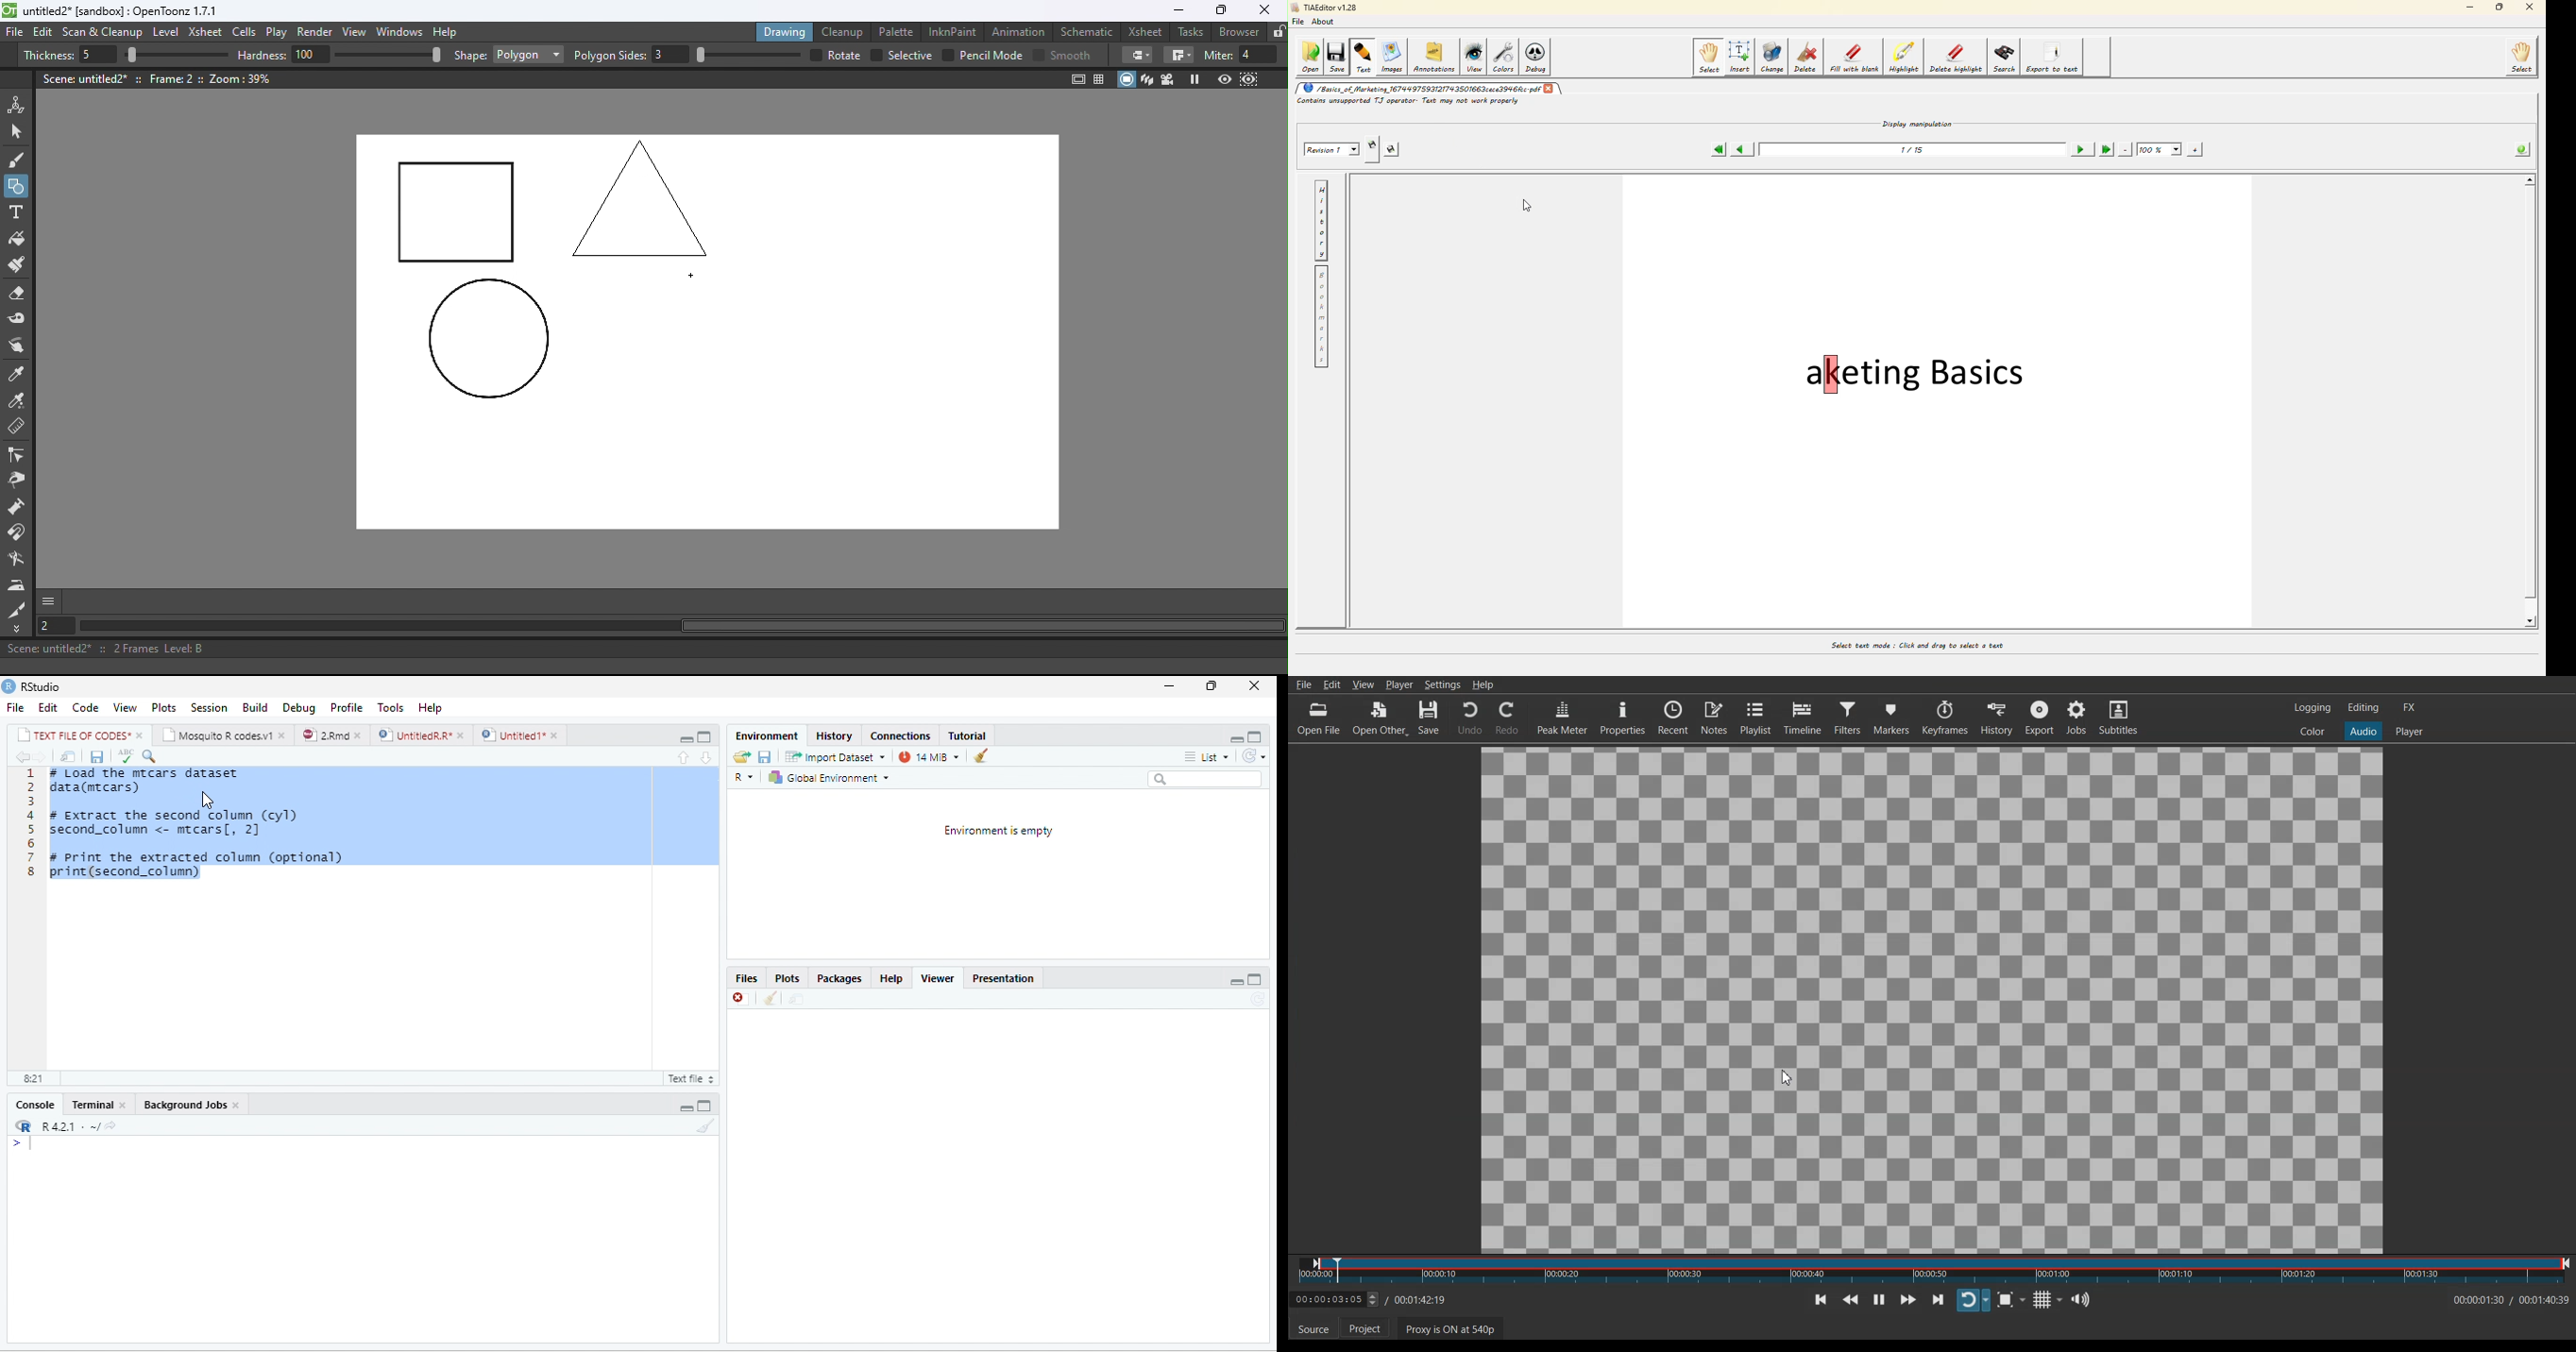  What do you see at coordinates (31, 787) in the screenshot?
I see `2` at bounding box center [31, 787].